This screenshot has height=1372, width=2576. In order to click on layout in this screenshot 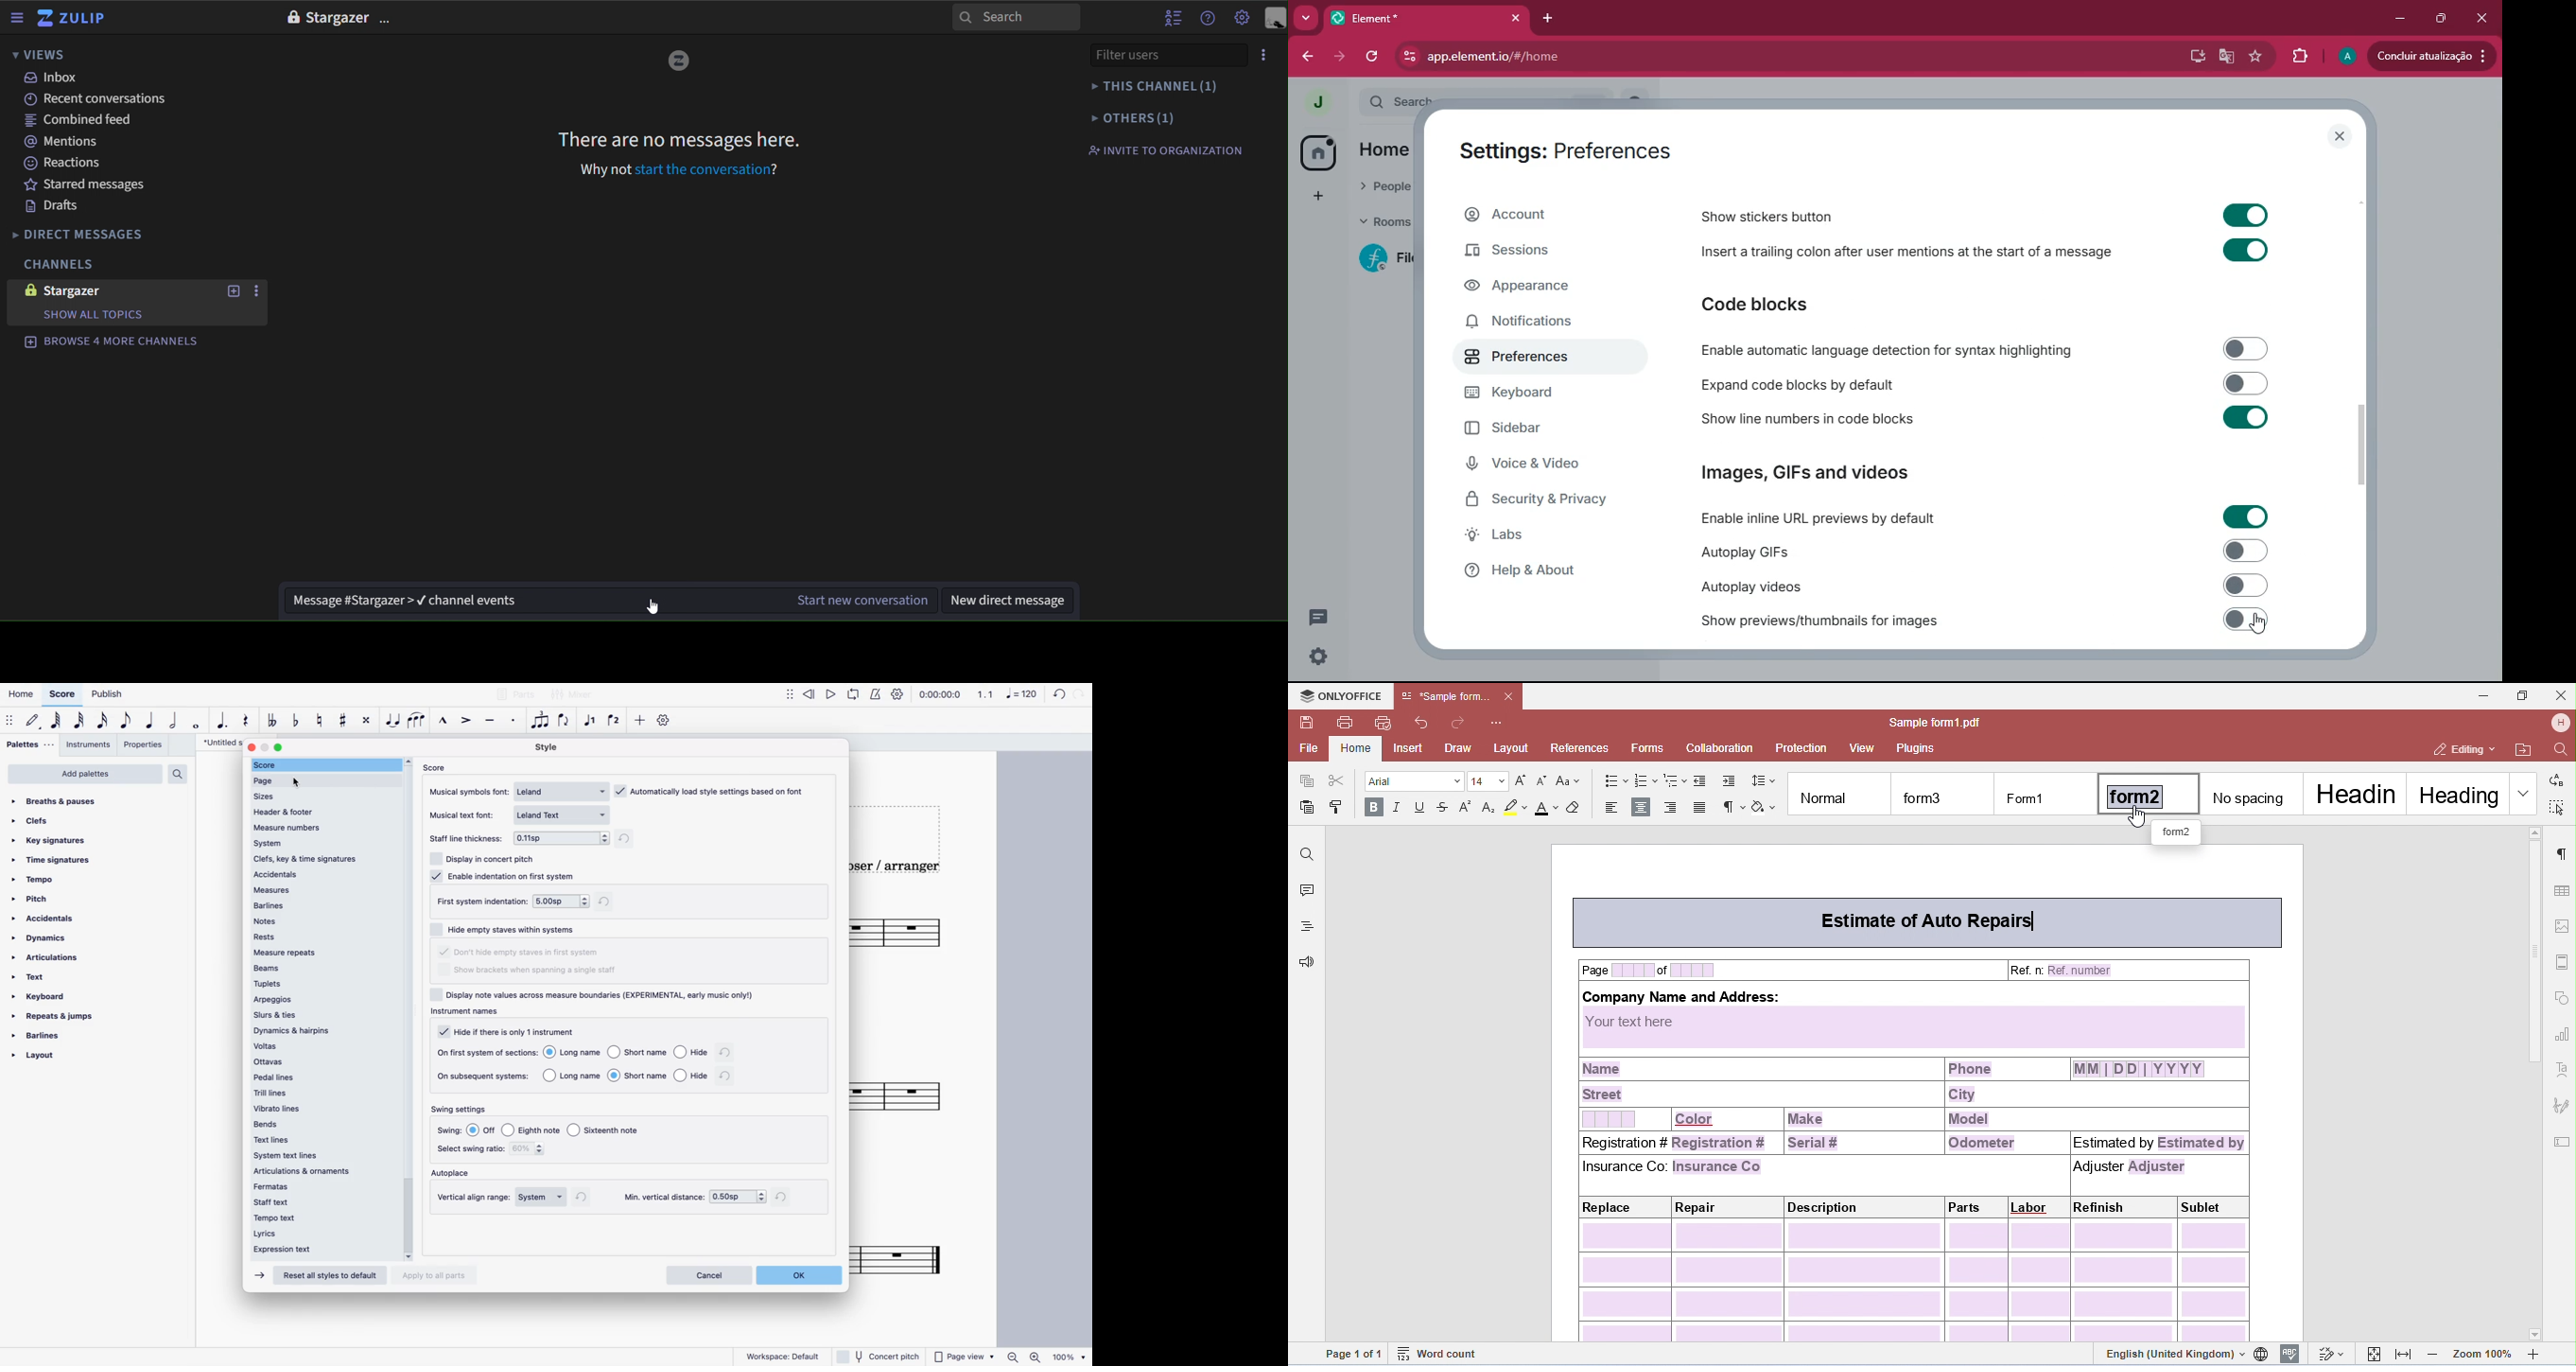, I will do `click(36, 1056)`.